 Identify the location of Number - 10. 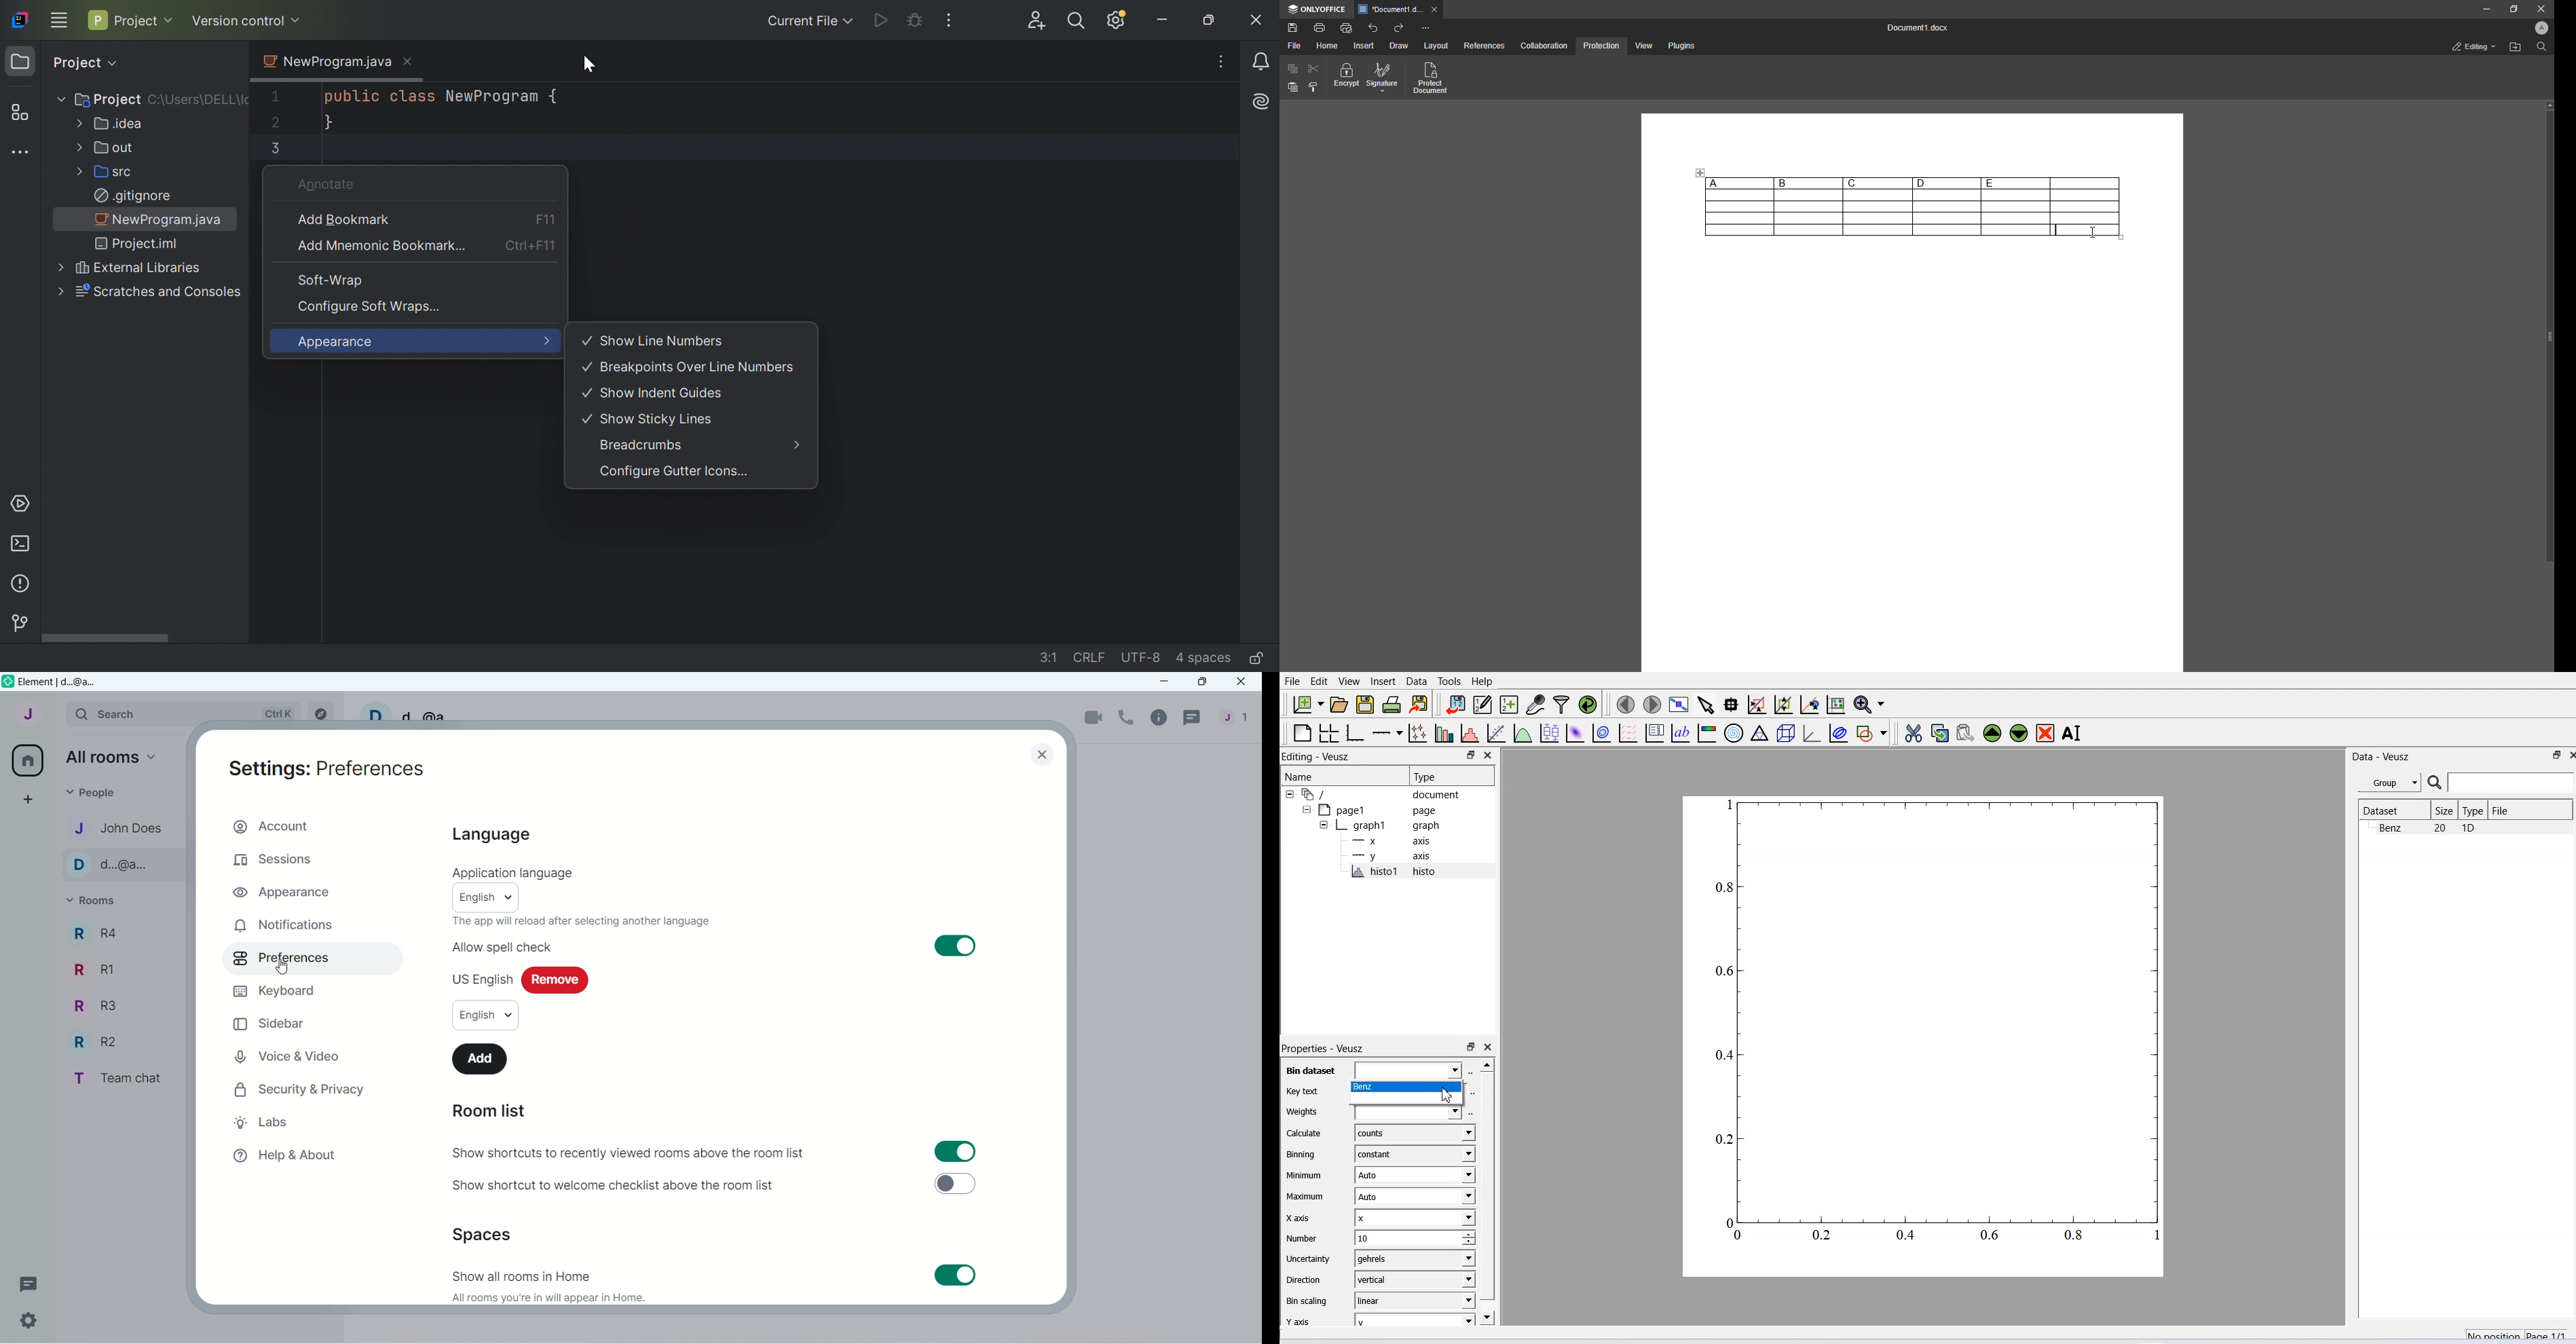
(1378, 1237).